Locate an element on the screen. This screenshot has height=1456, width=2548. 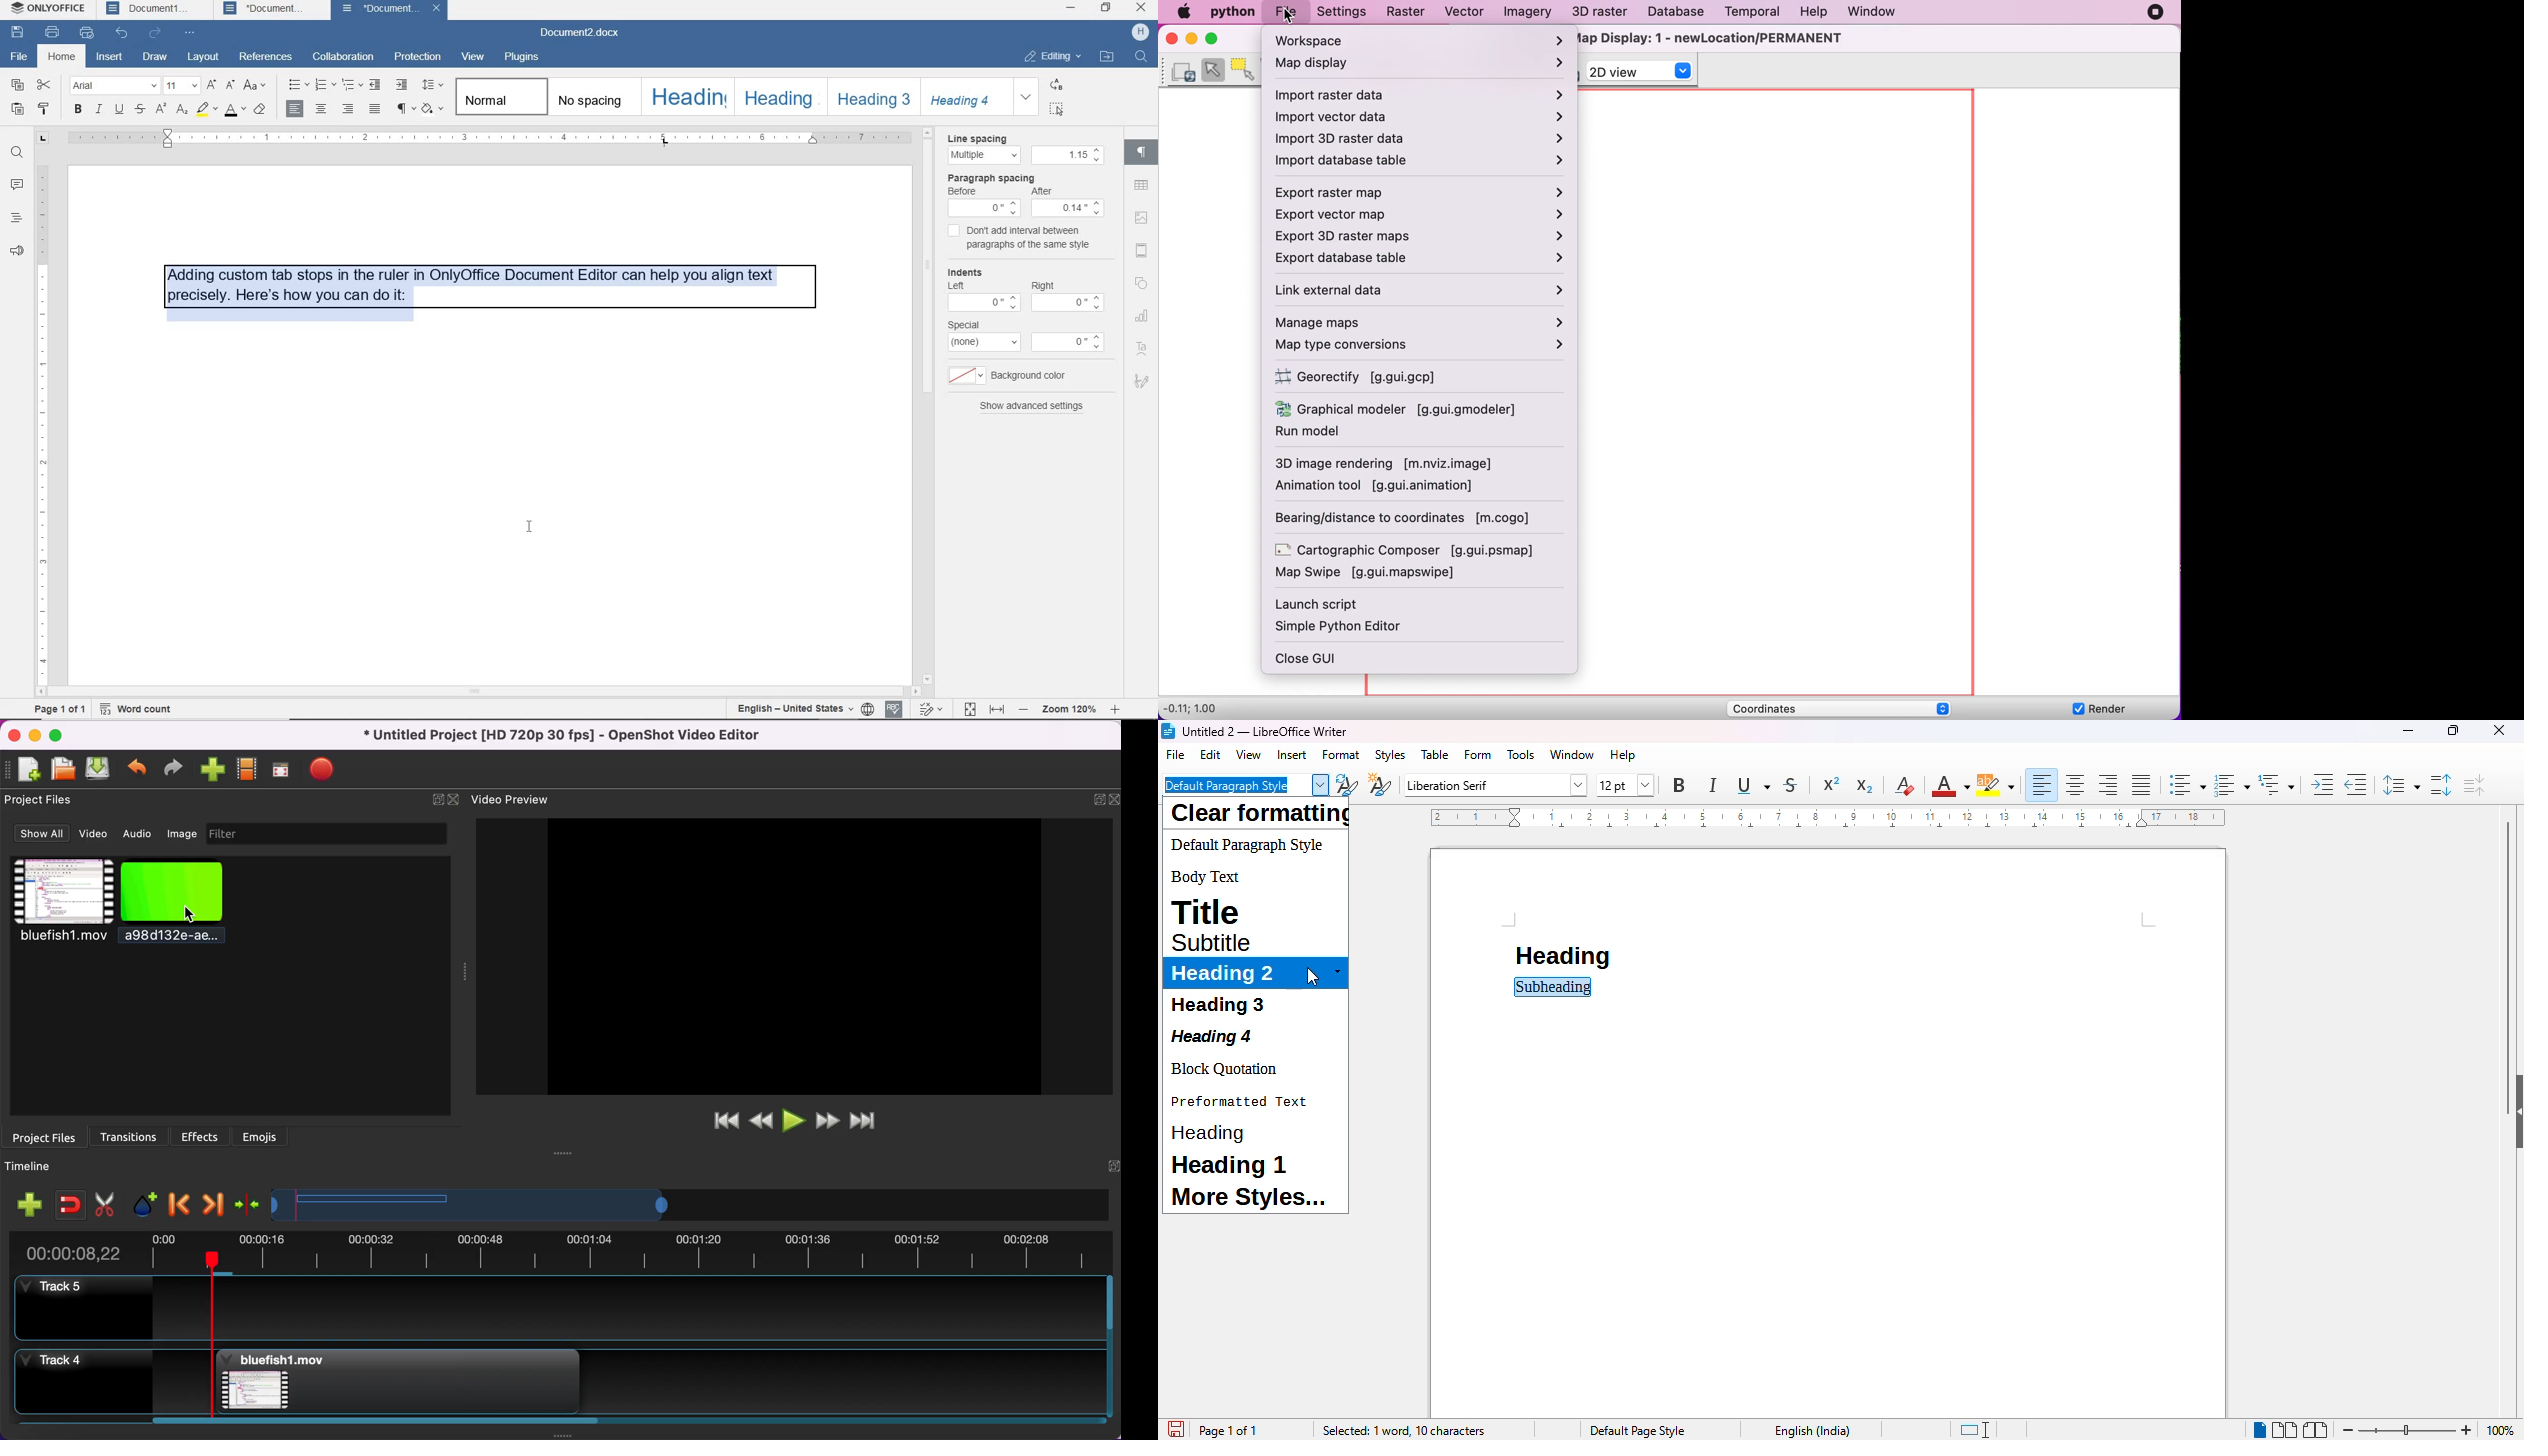
track changes is located at coordinates (794, 710).